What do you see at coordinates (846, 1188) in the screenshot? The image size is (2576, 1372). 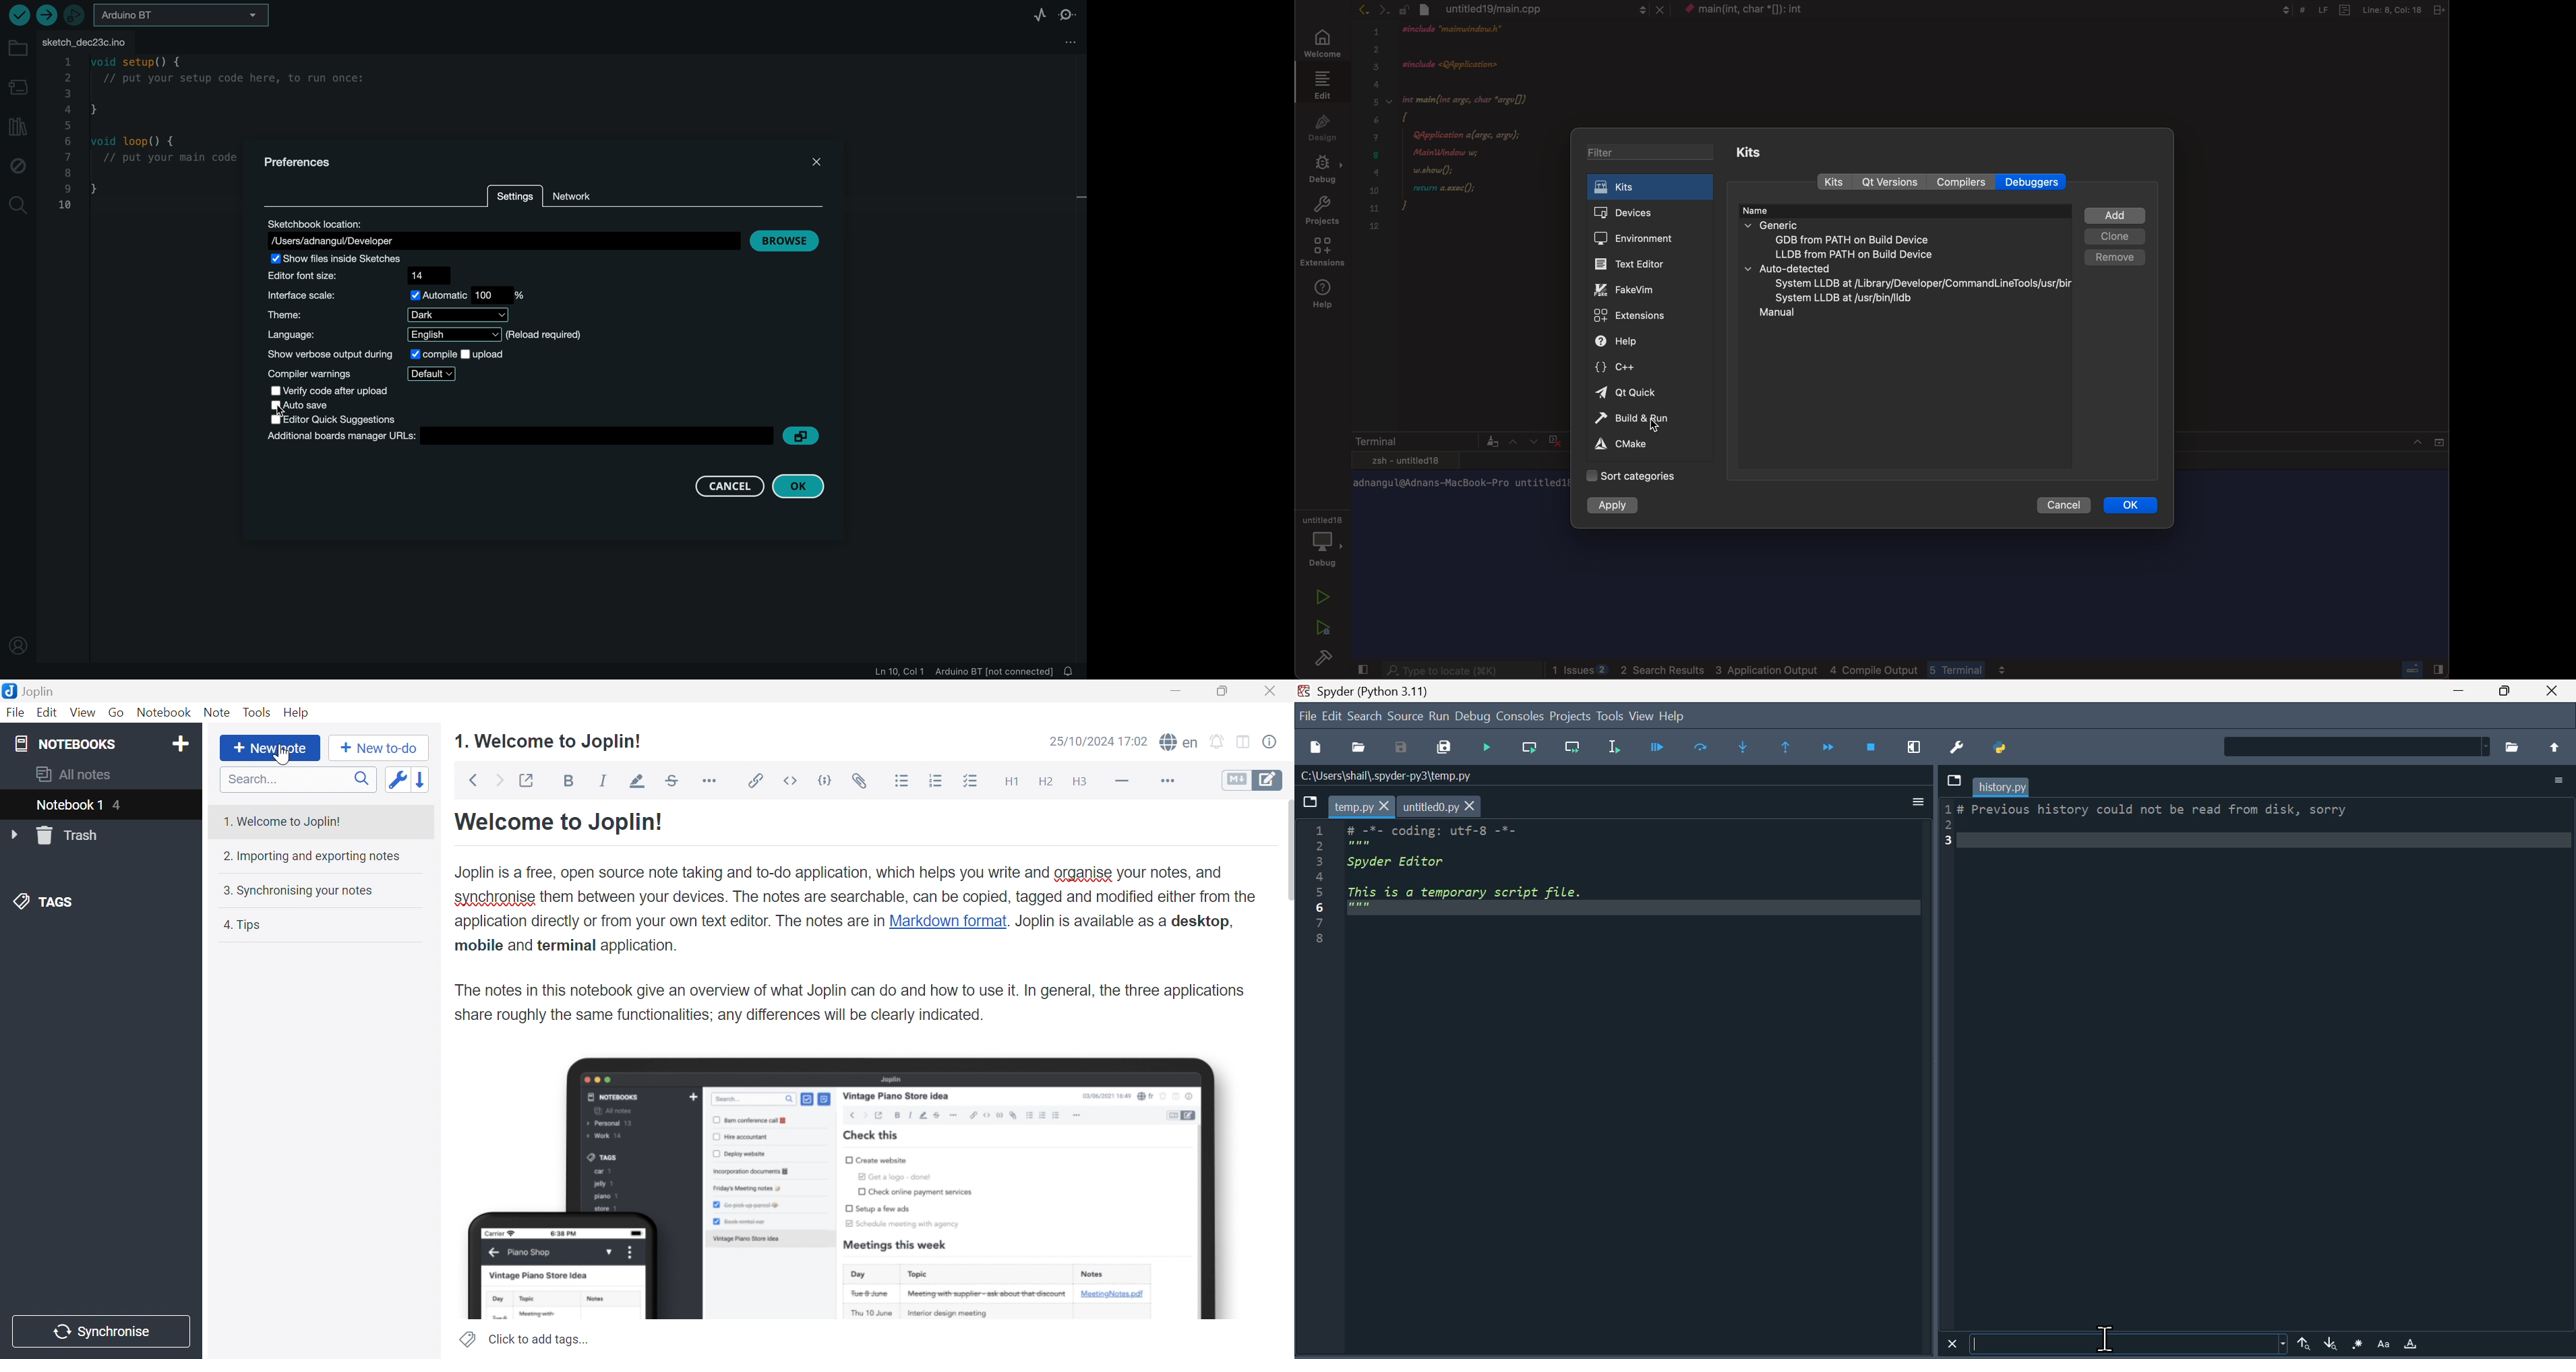 I see `Image` at bounding box center [846, 1188].